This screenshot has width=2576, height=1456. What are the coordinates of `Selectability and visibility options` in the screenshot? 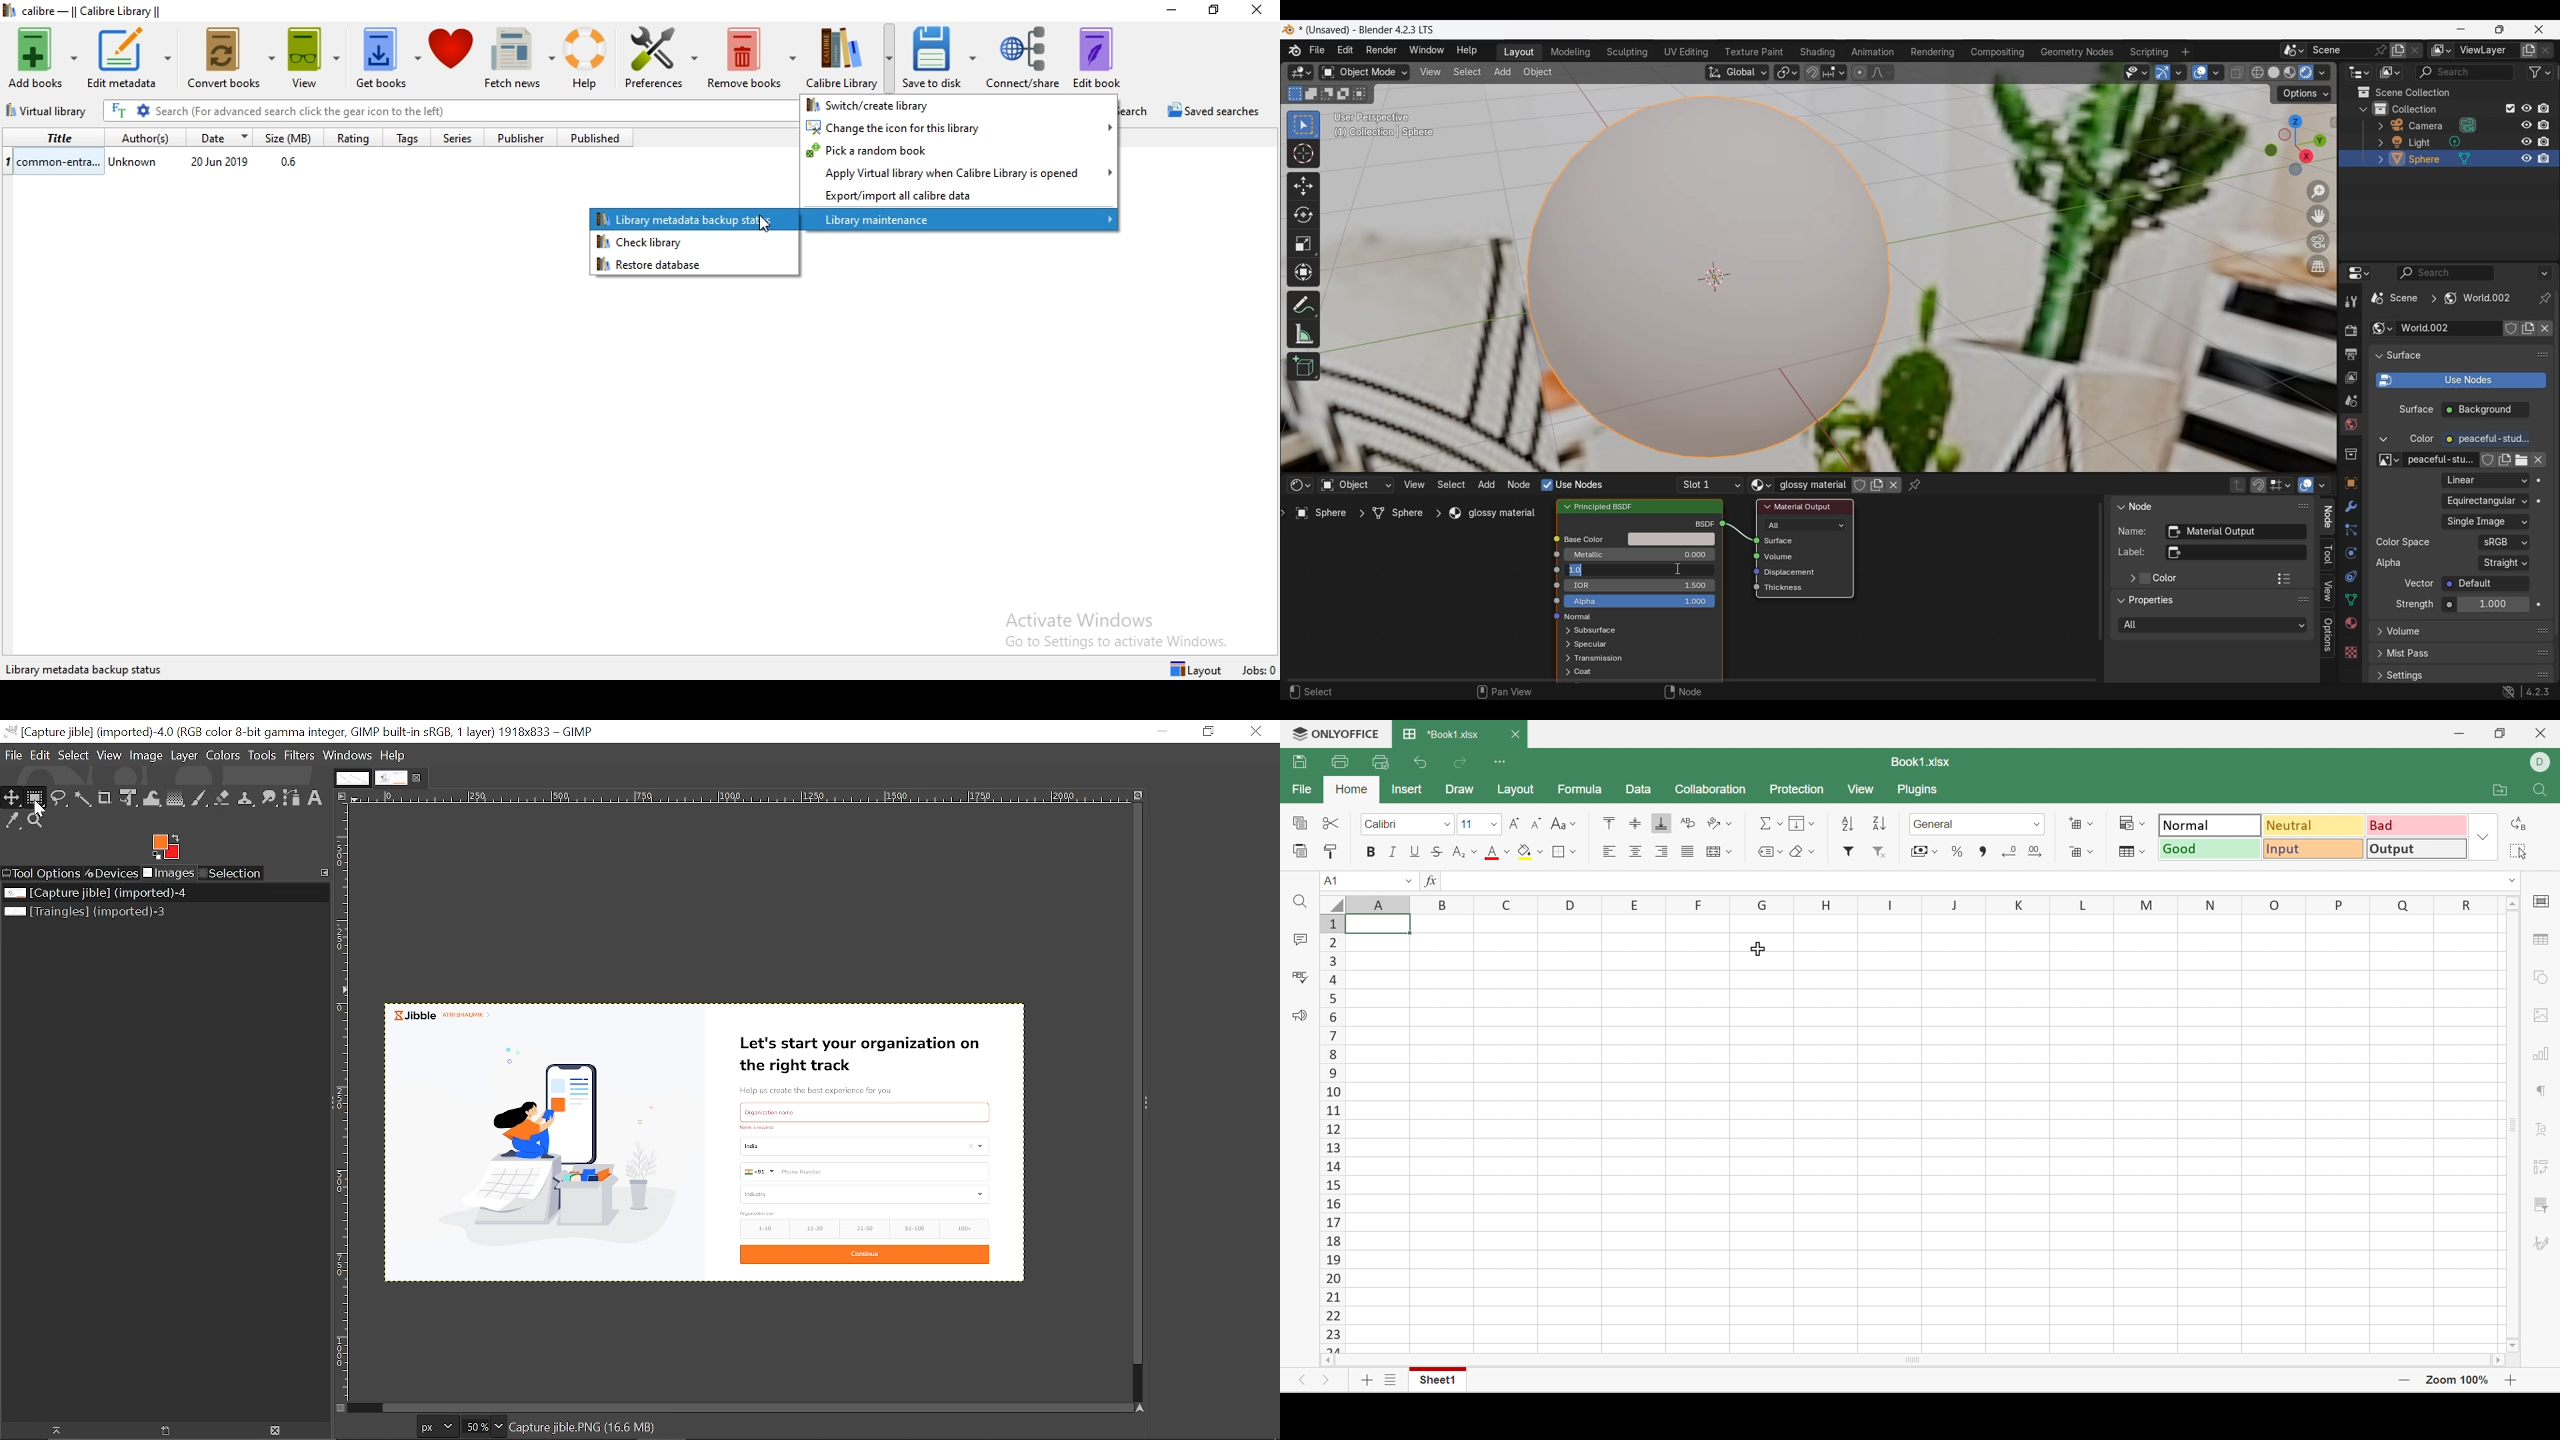 It's located at (2137, 73).